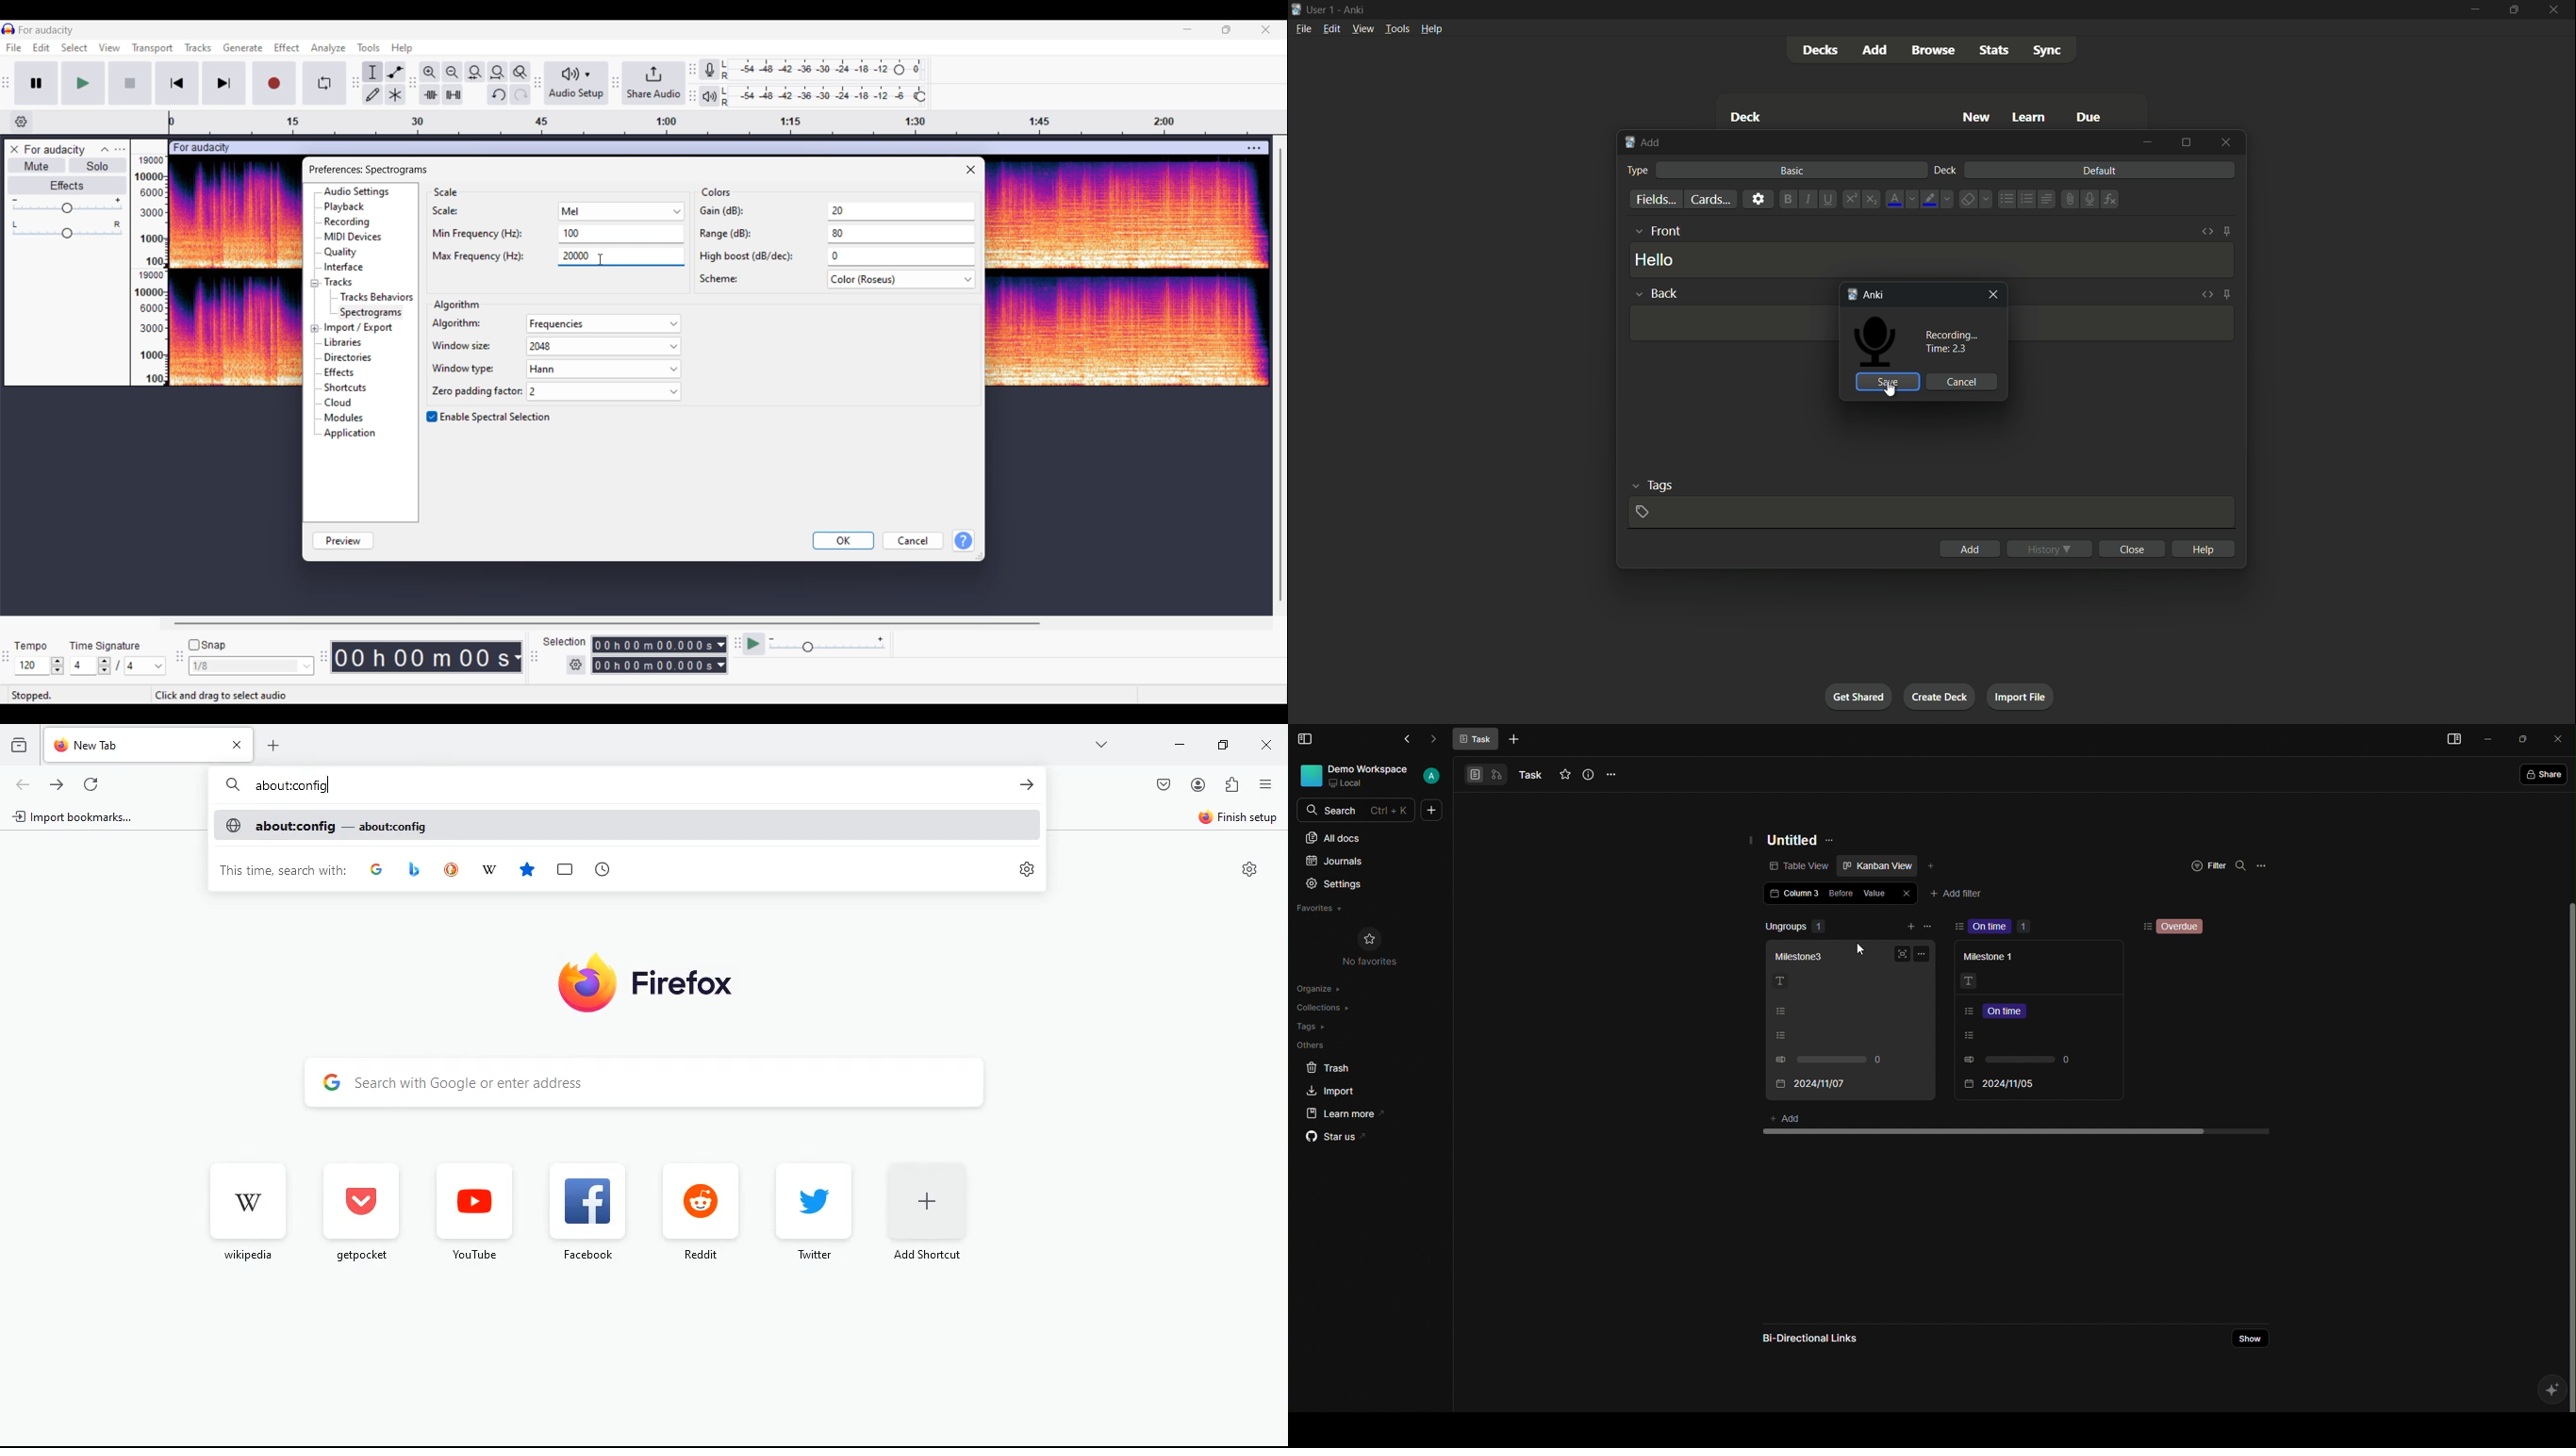 The image size is (2576, 1456). Describe the element at coordinates (1219, 746) in the screenshot. I see `maximize` at that location.